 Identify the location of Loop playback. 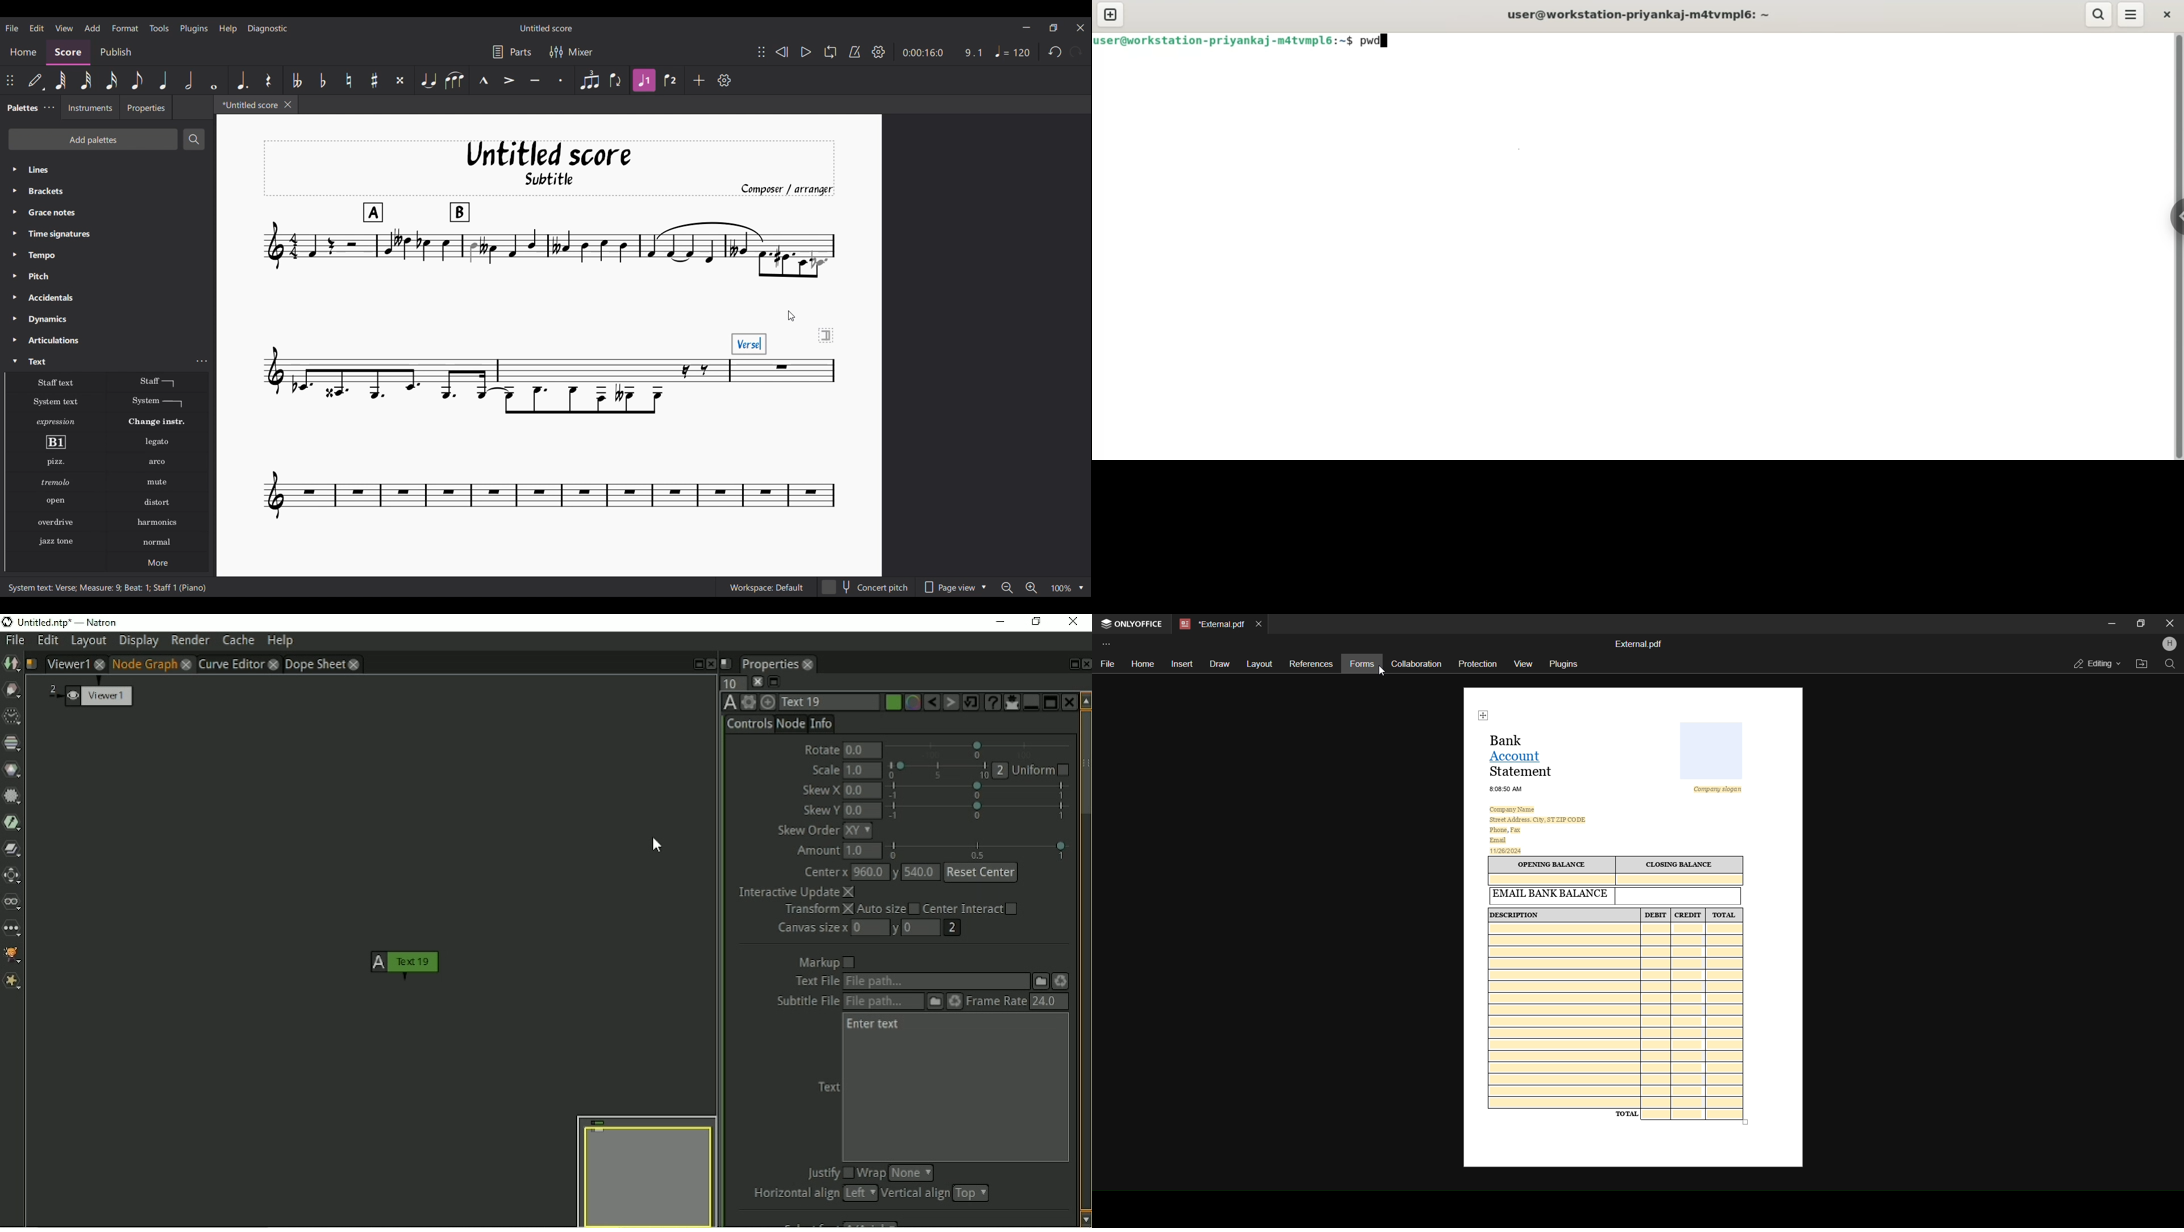
(831, 52).